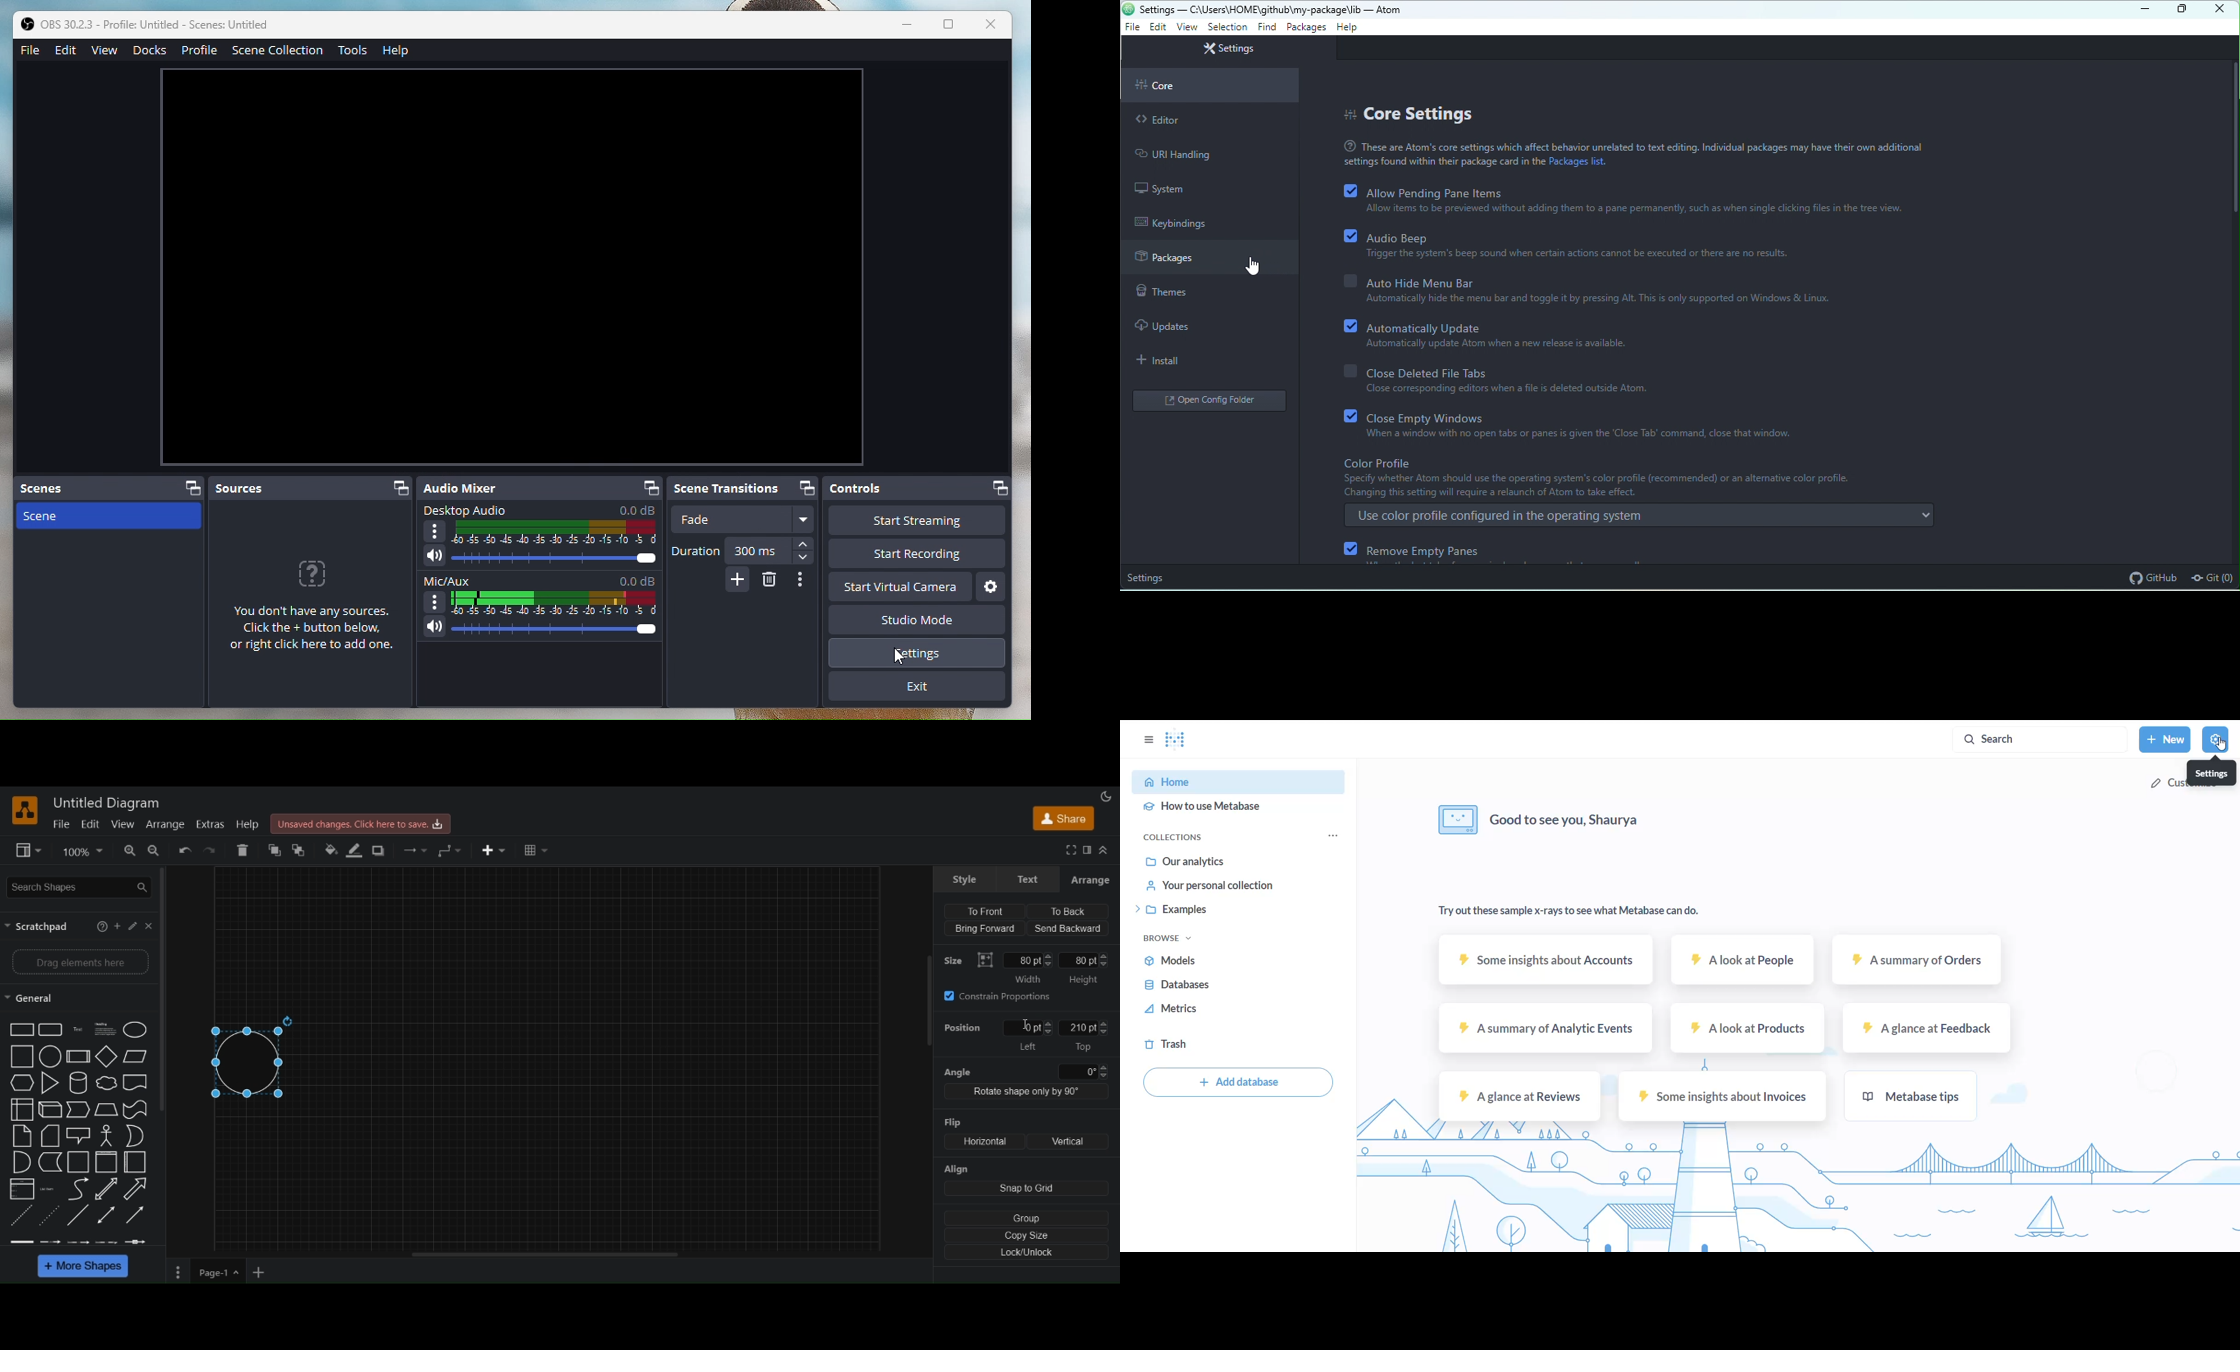 The height and width of the screenshot is (1372, 2240). I want to click on constrain proportions, so click(1004, 996).